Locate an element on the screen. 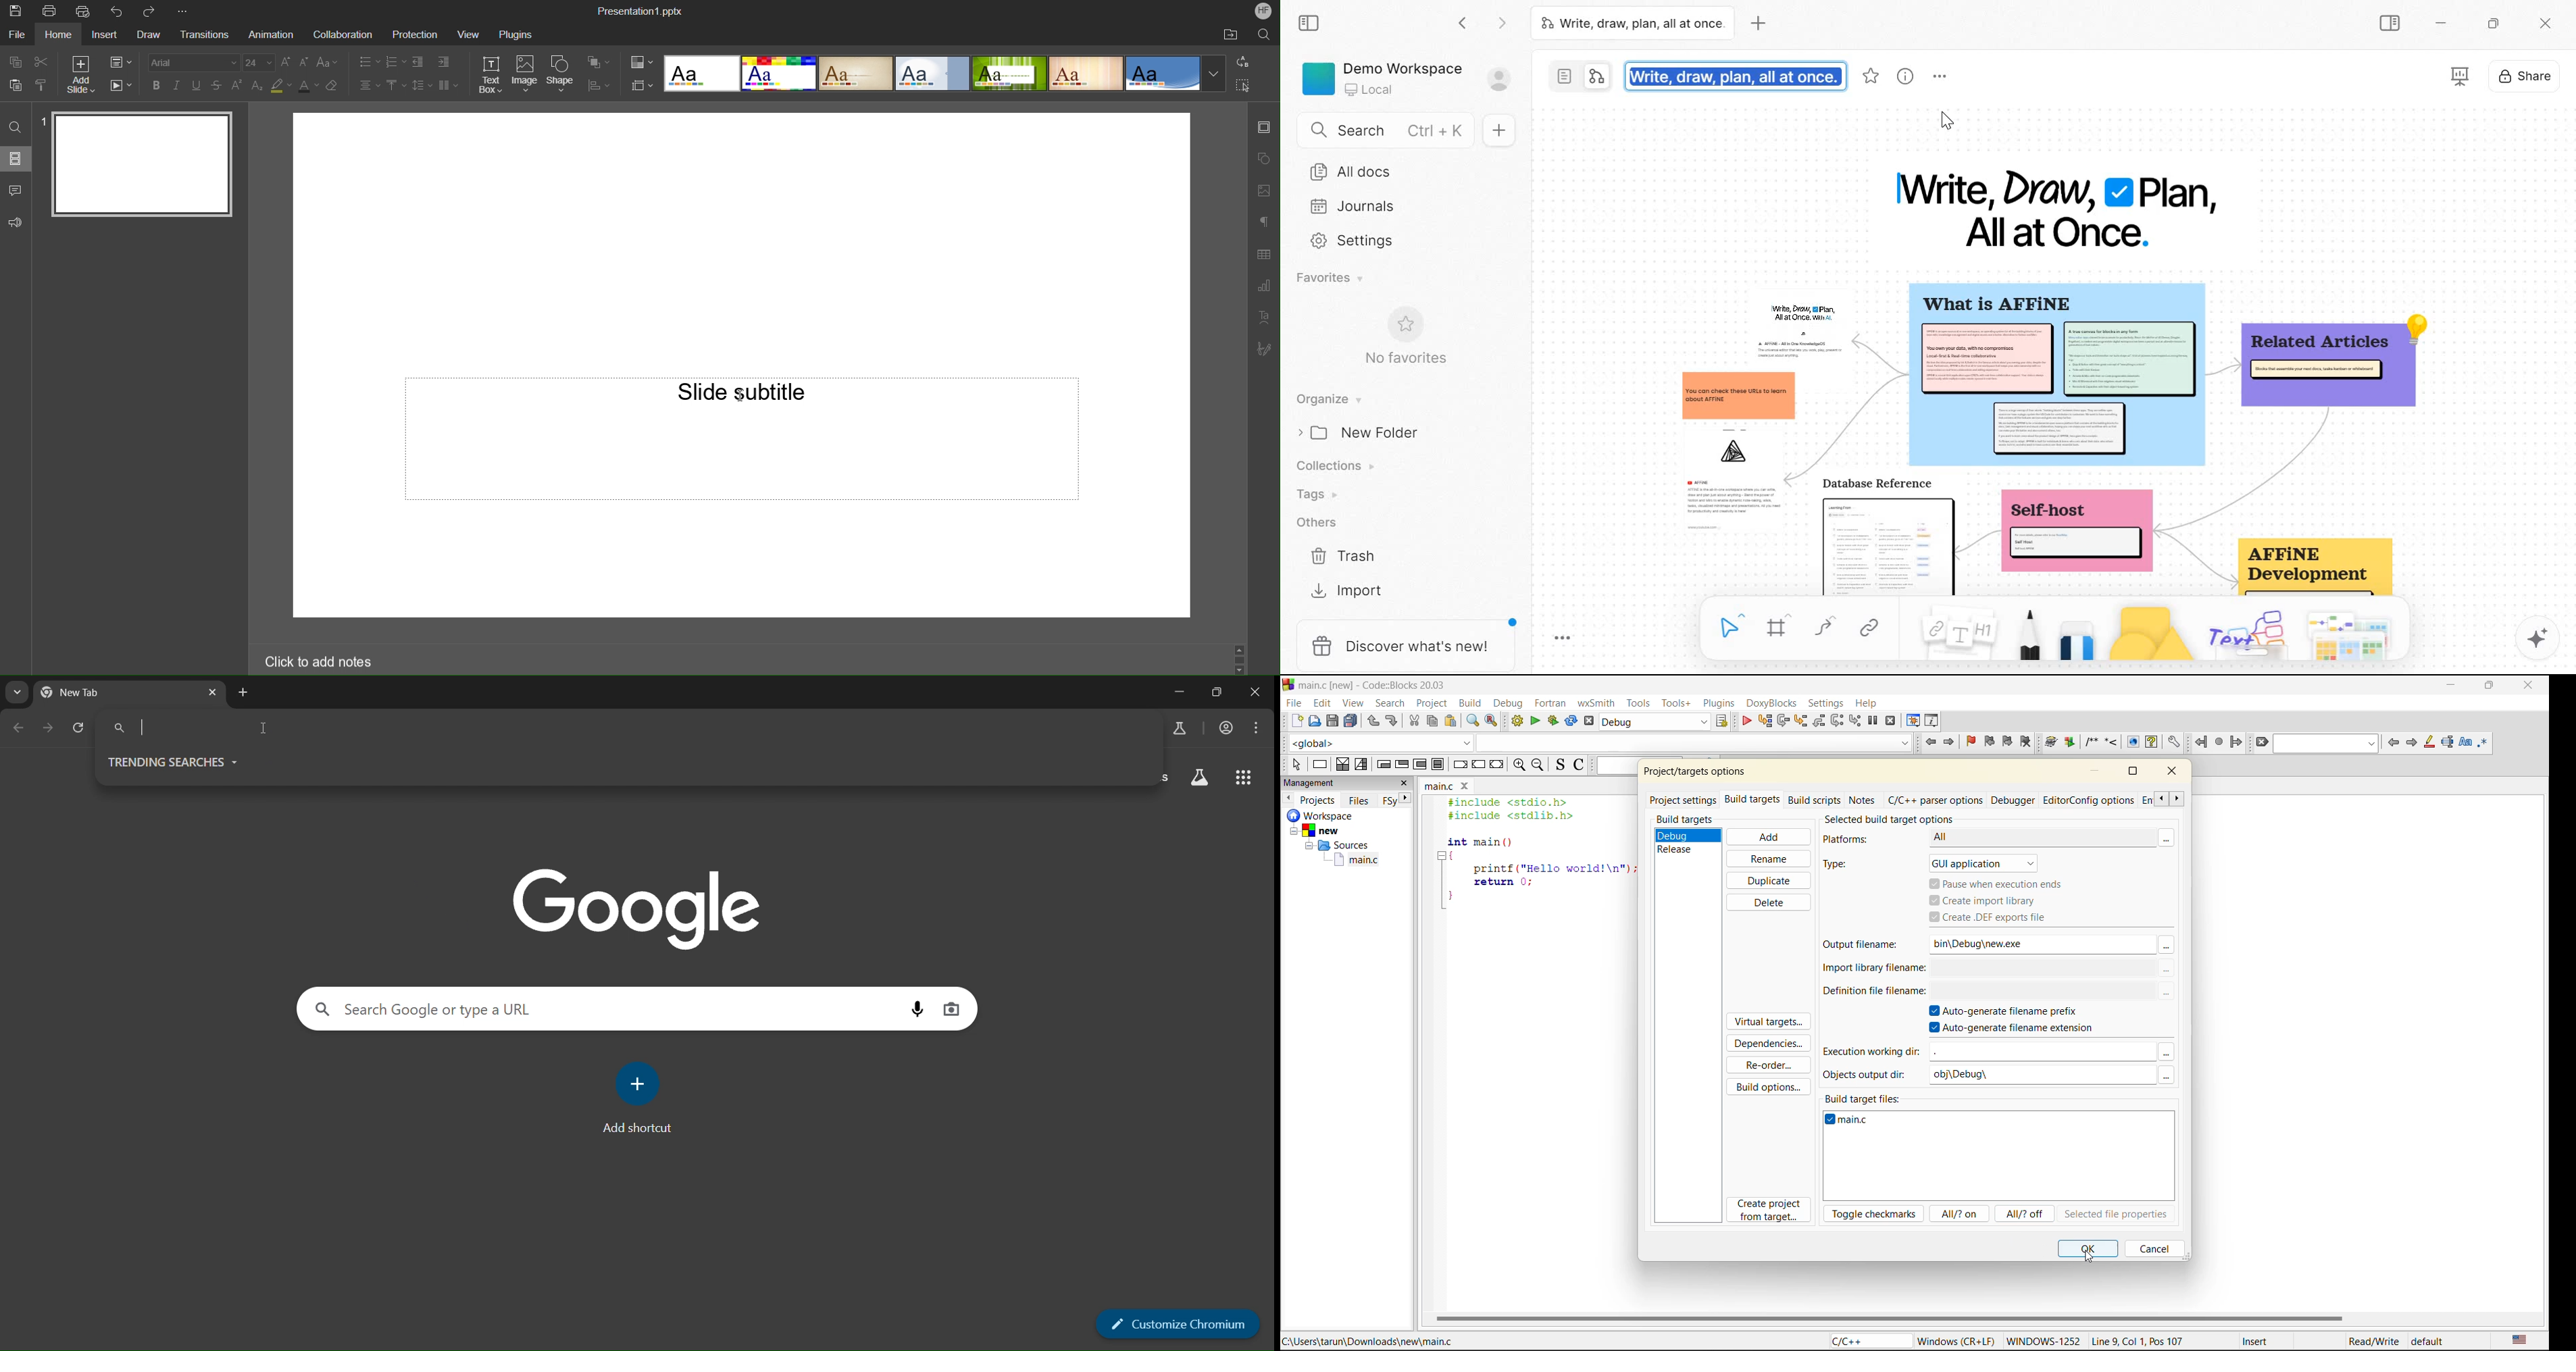 Image resolution: width=2576 pixels, height=1372 pixels. Find is located at coordinates (13, 127).